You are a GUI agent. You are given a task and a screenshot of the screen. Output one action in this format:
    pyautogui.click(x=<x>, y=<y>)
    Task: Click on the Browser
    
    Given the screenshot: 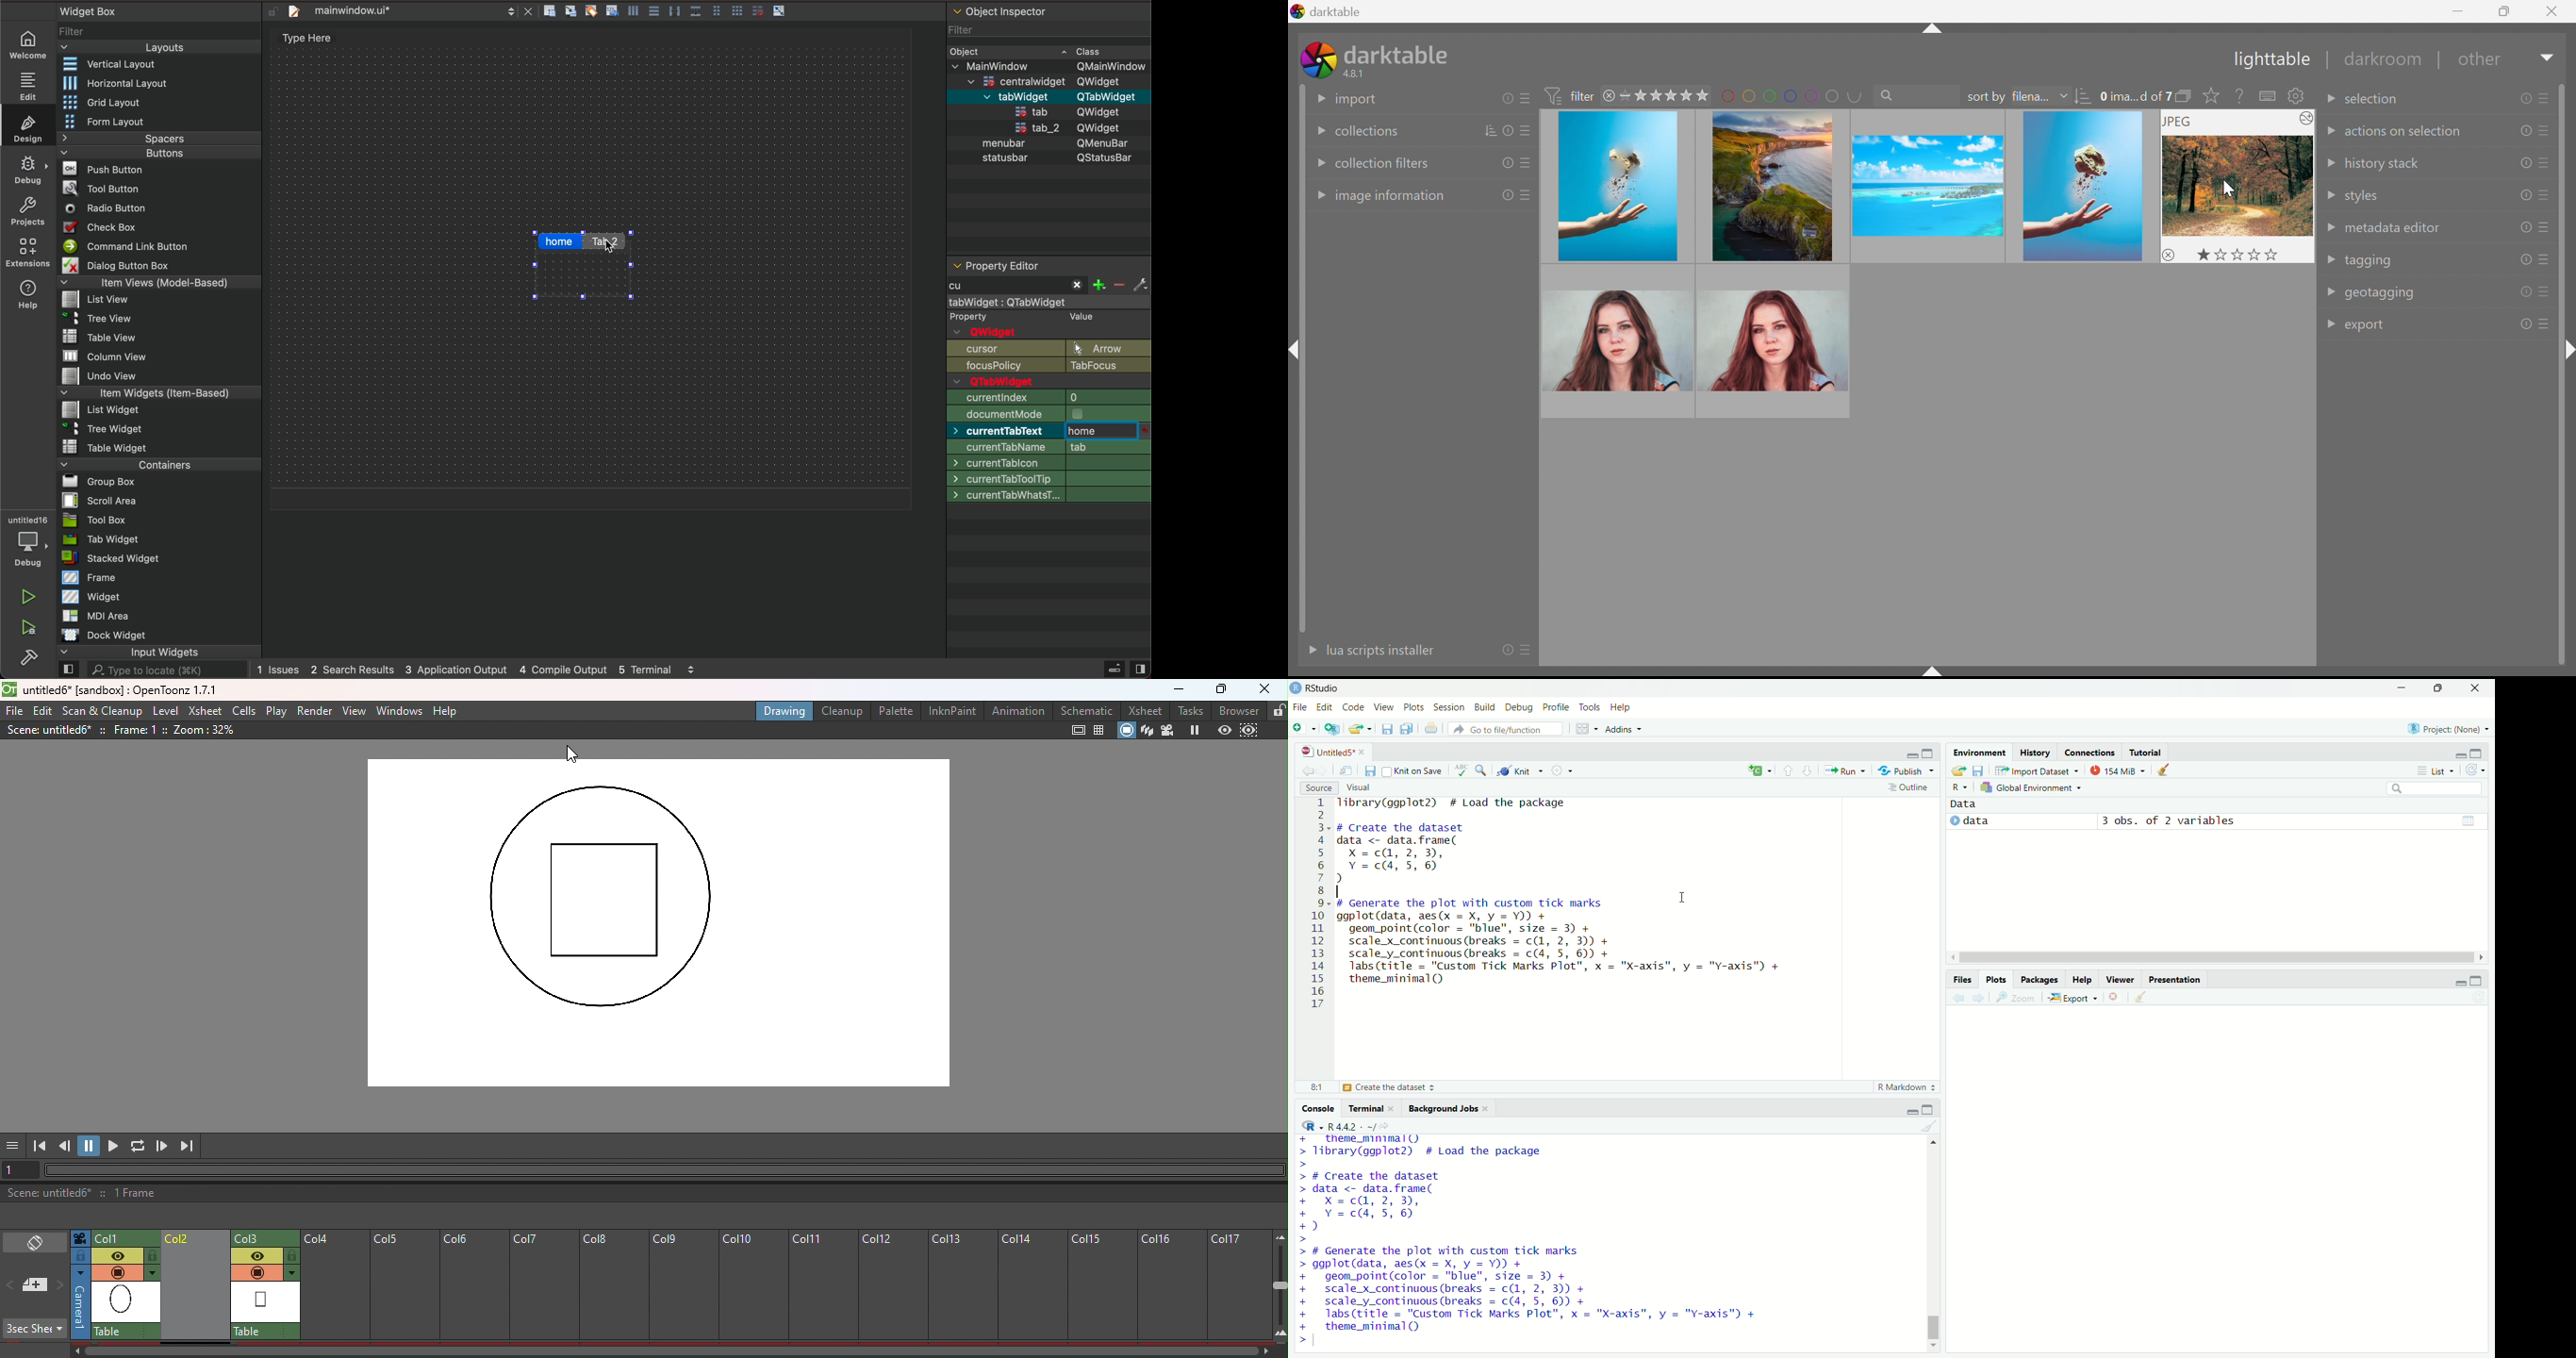 What is the action you would take?
    pyautogui.click(x=1236, y=711)
    